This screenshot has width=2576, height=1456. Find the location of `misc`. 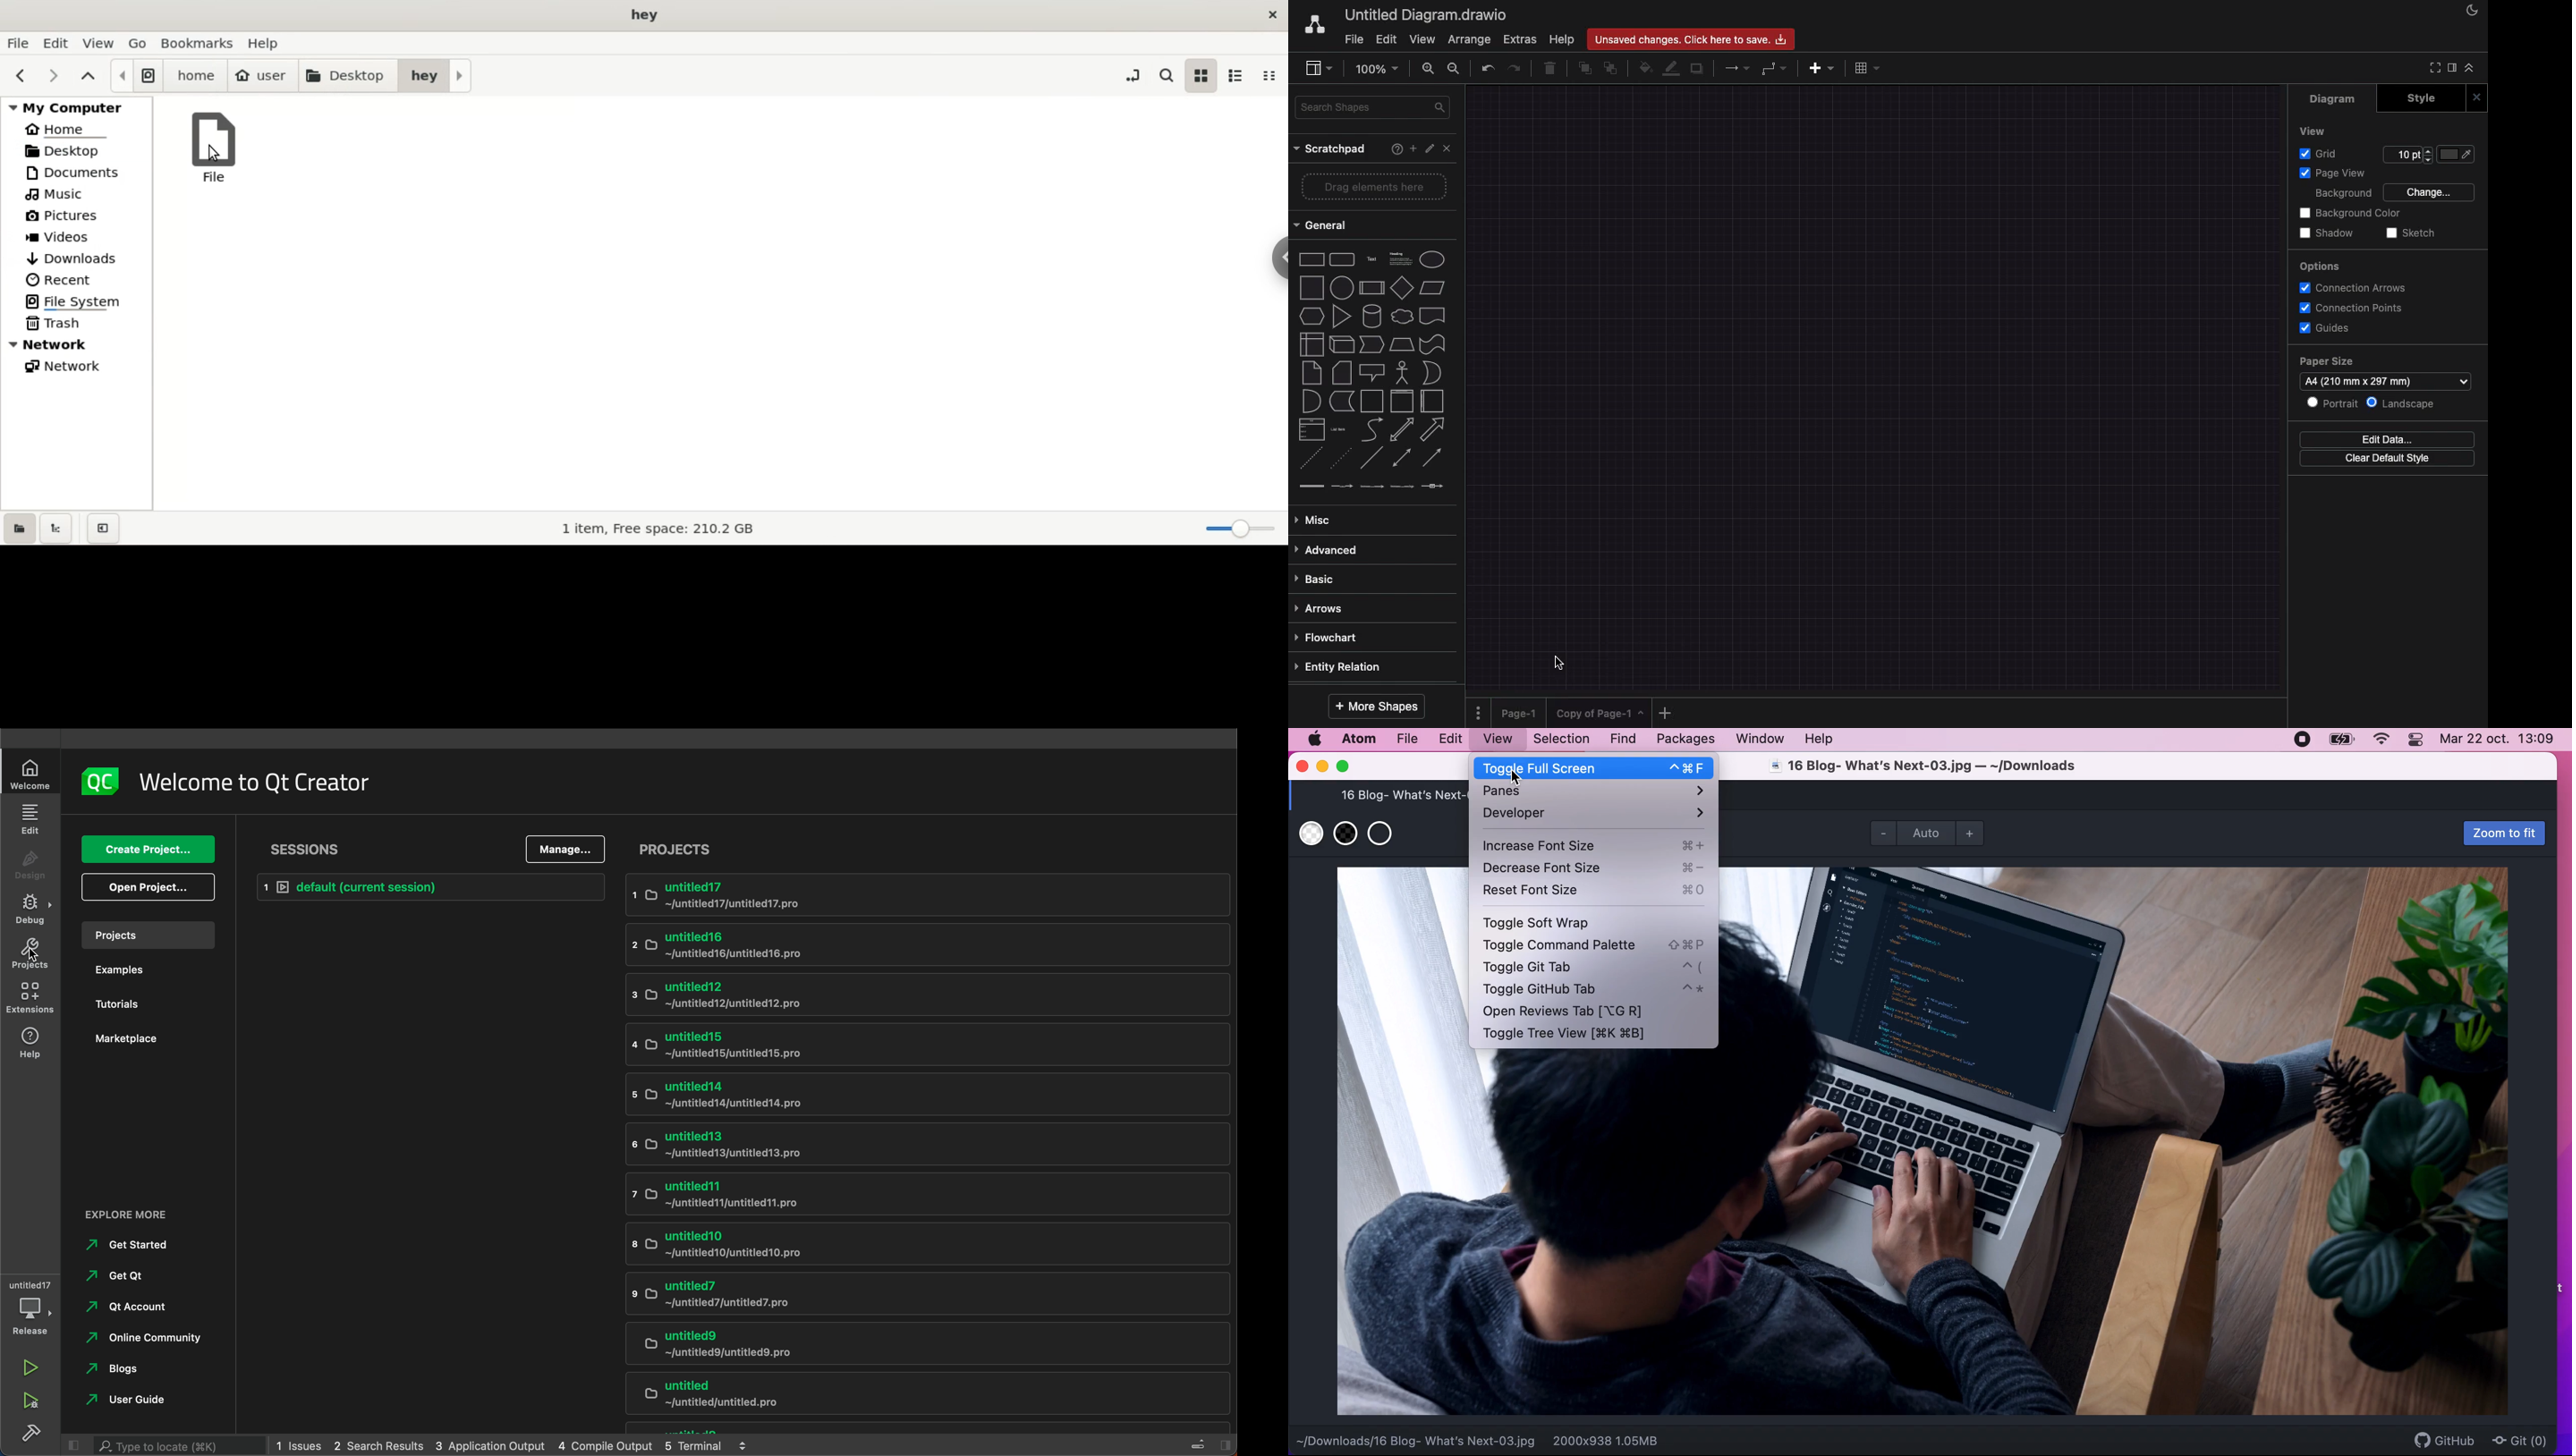

misc is located at coordinates (1316, 521).